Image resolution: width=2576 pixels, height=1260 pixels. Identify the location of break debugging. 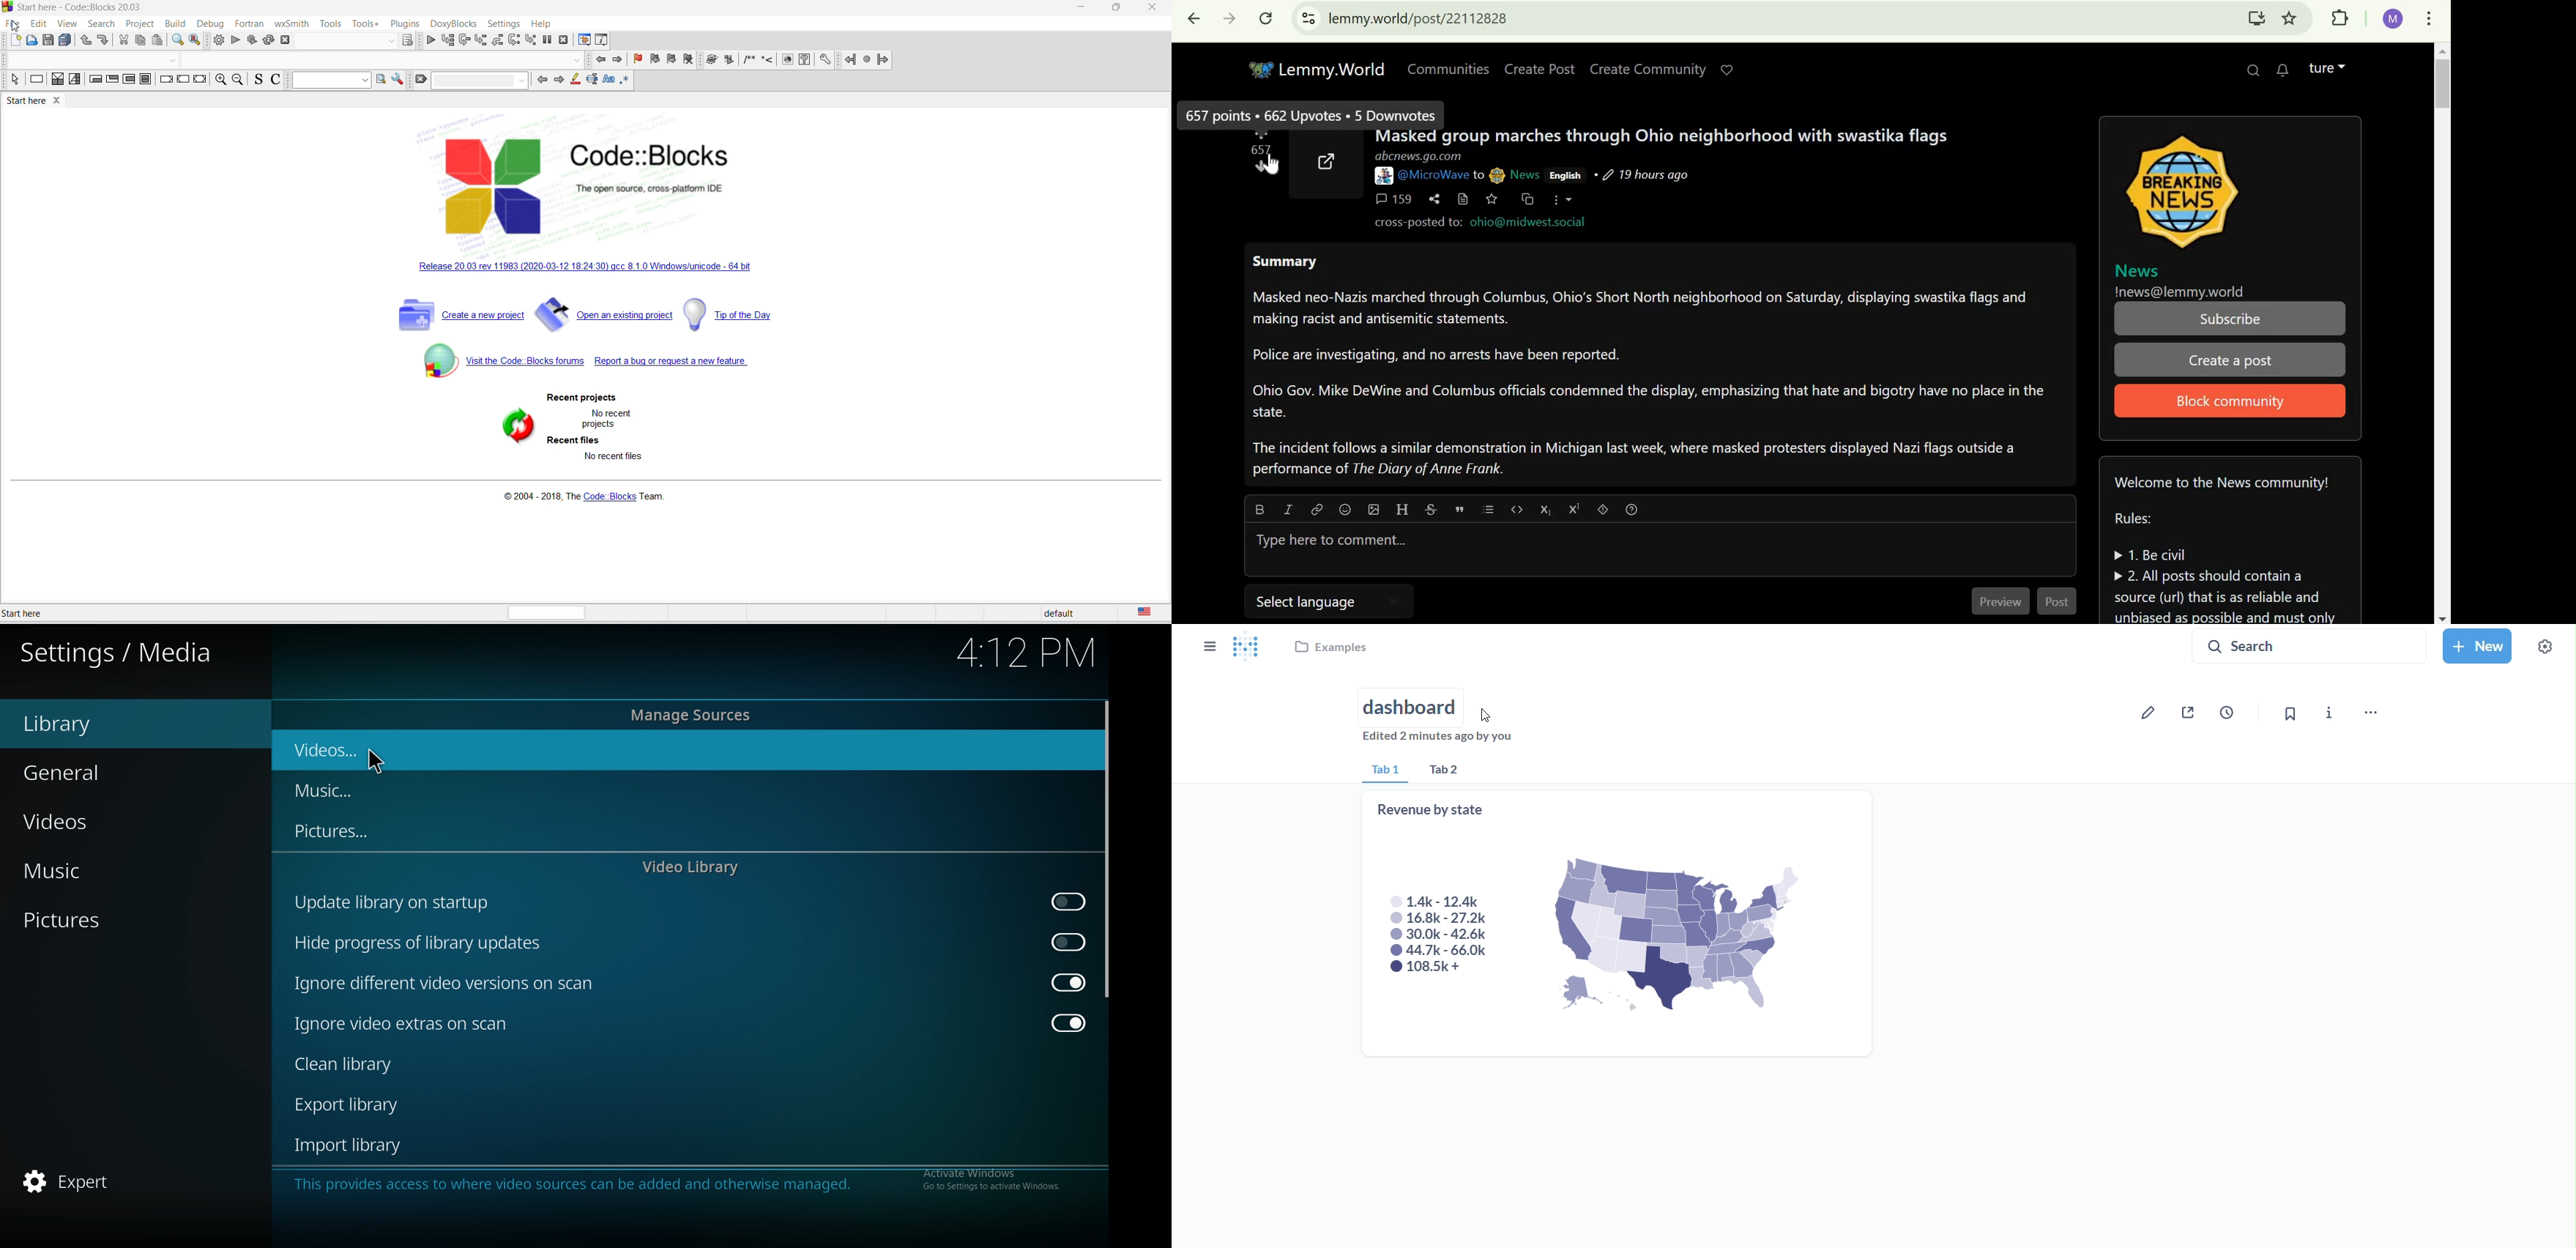
(548, 40).